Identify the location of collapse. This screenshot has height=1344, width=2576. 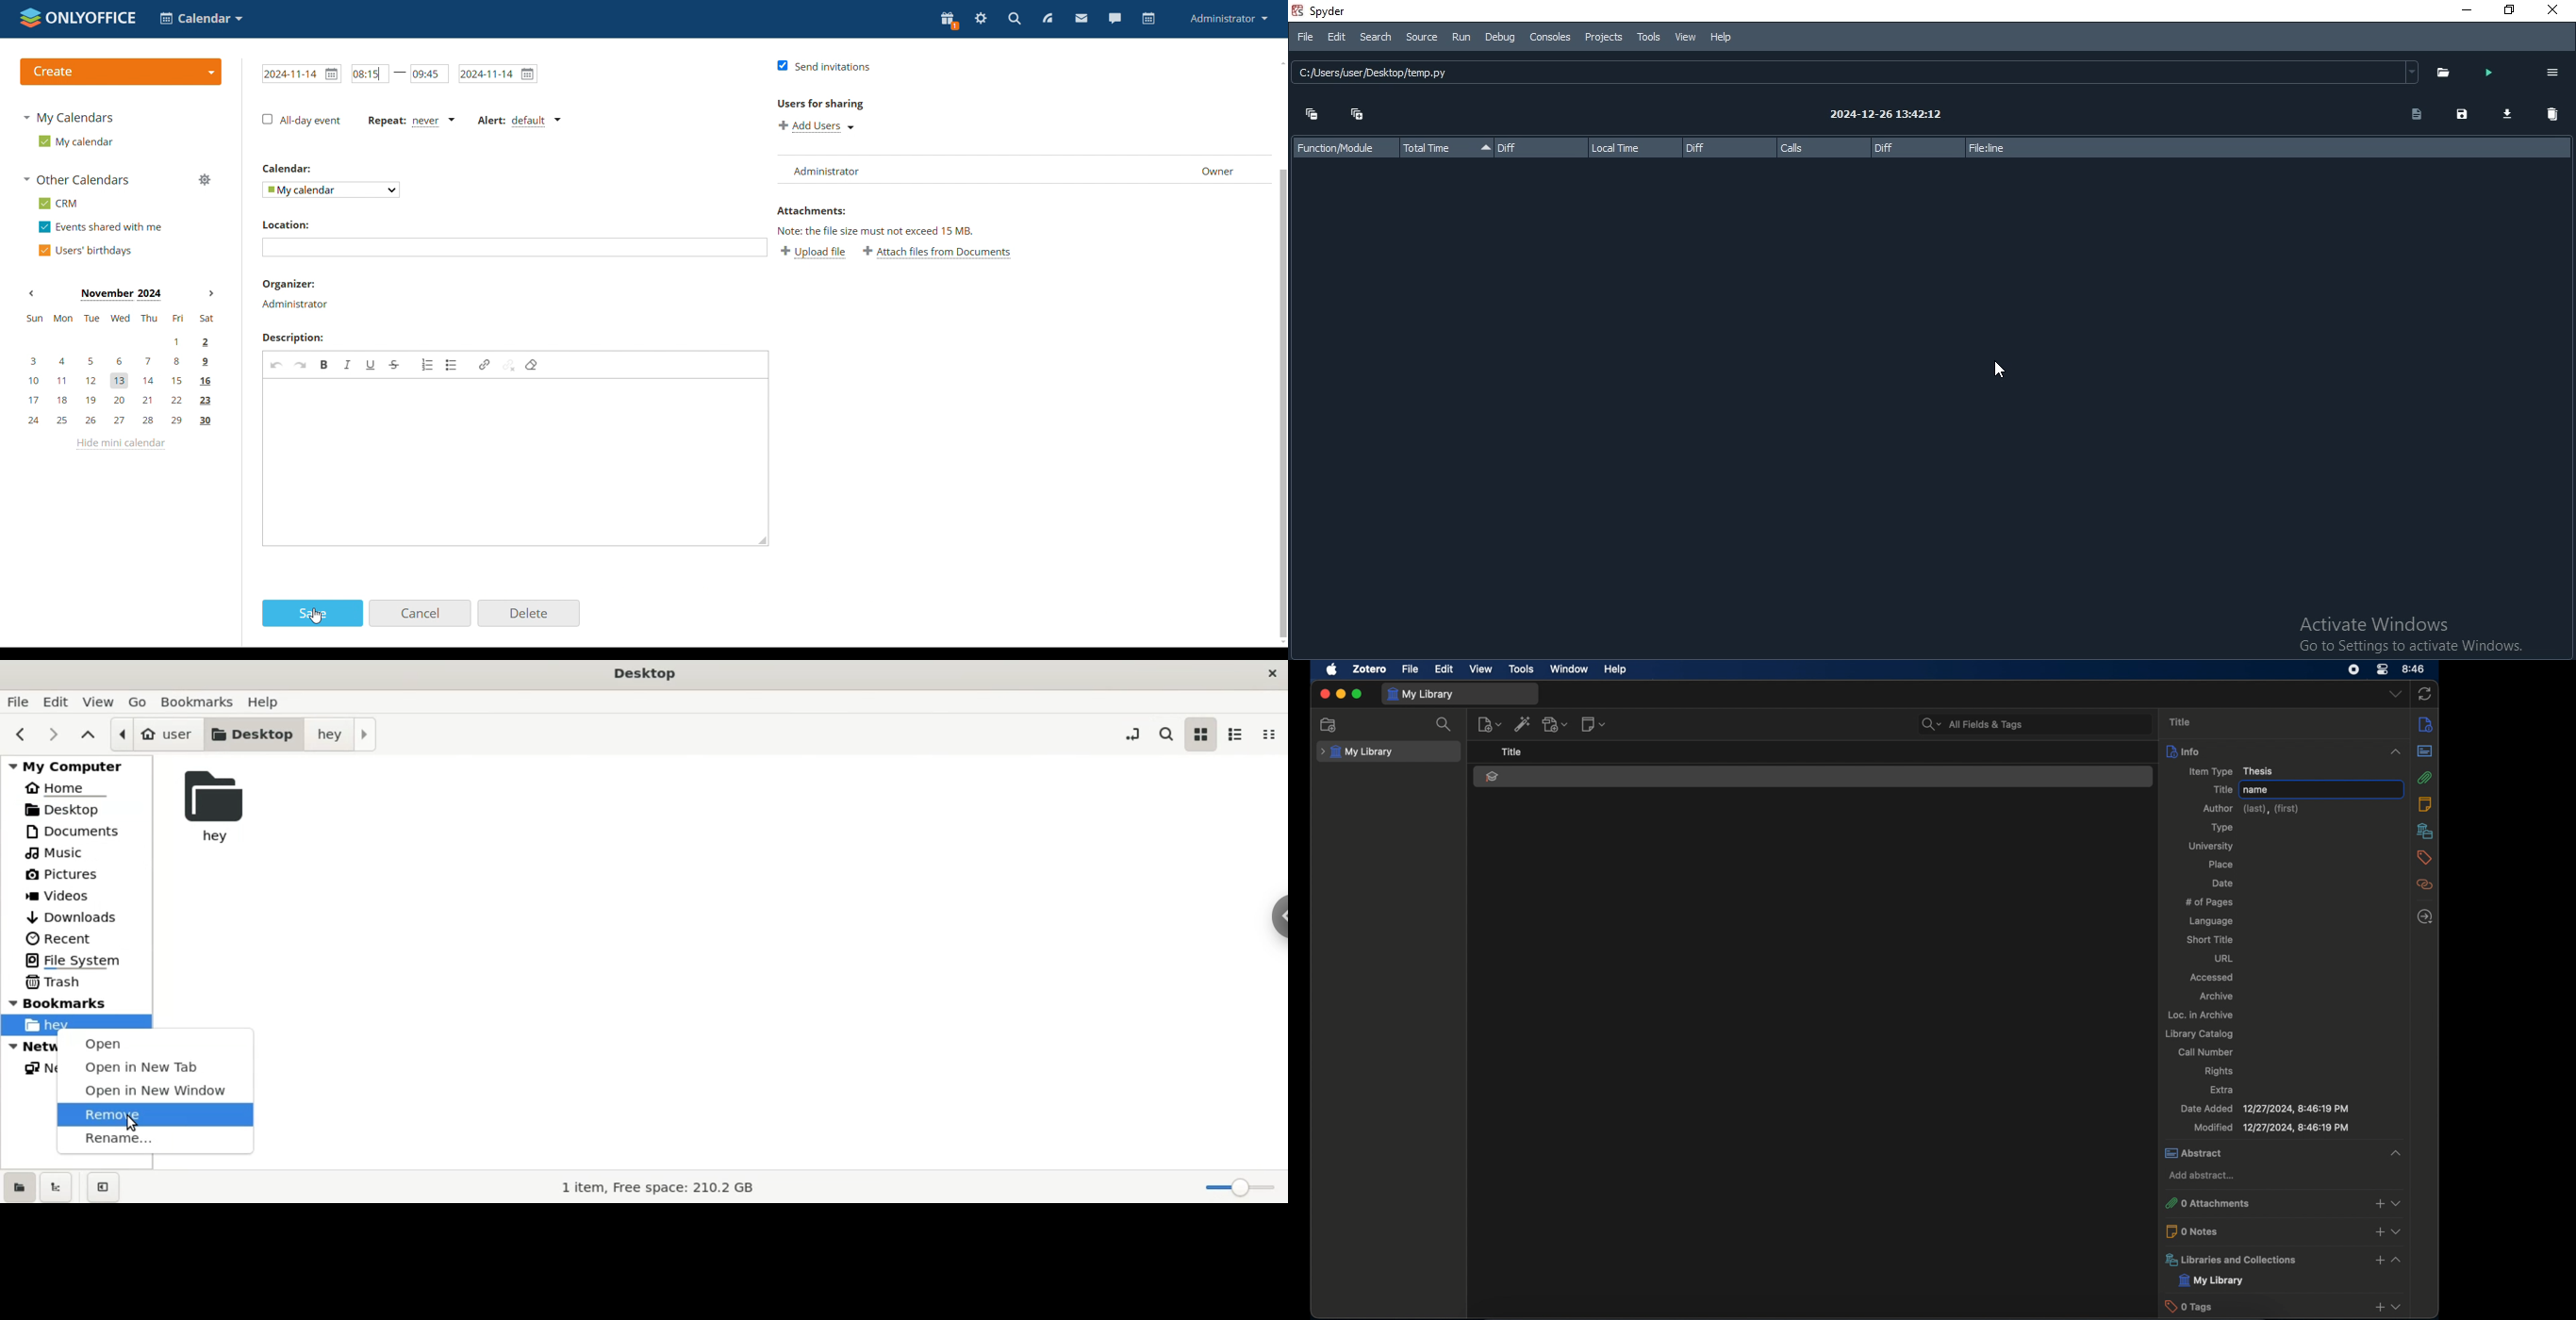
(1311, 115).